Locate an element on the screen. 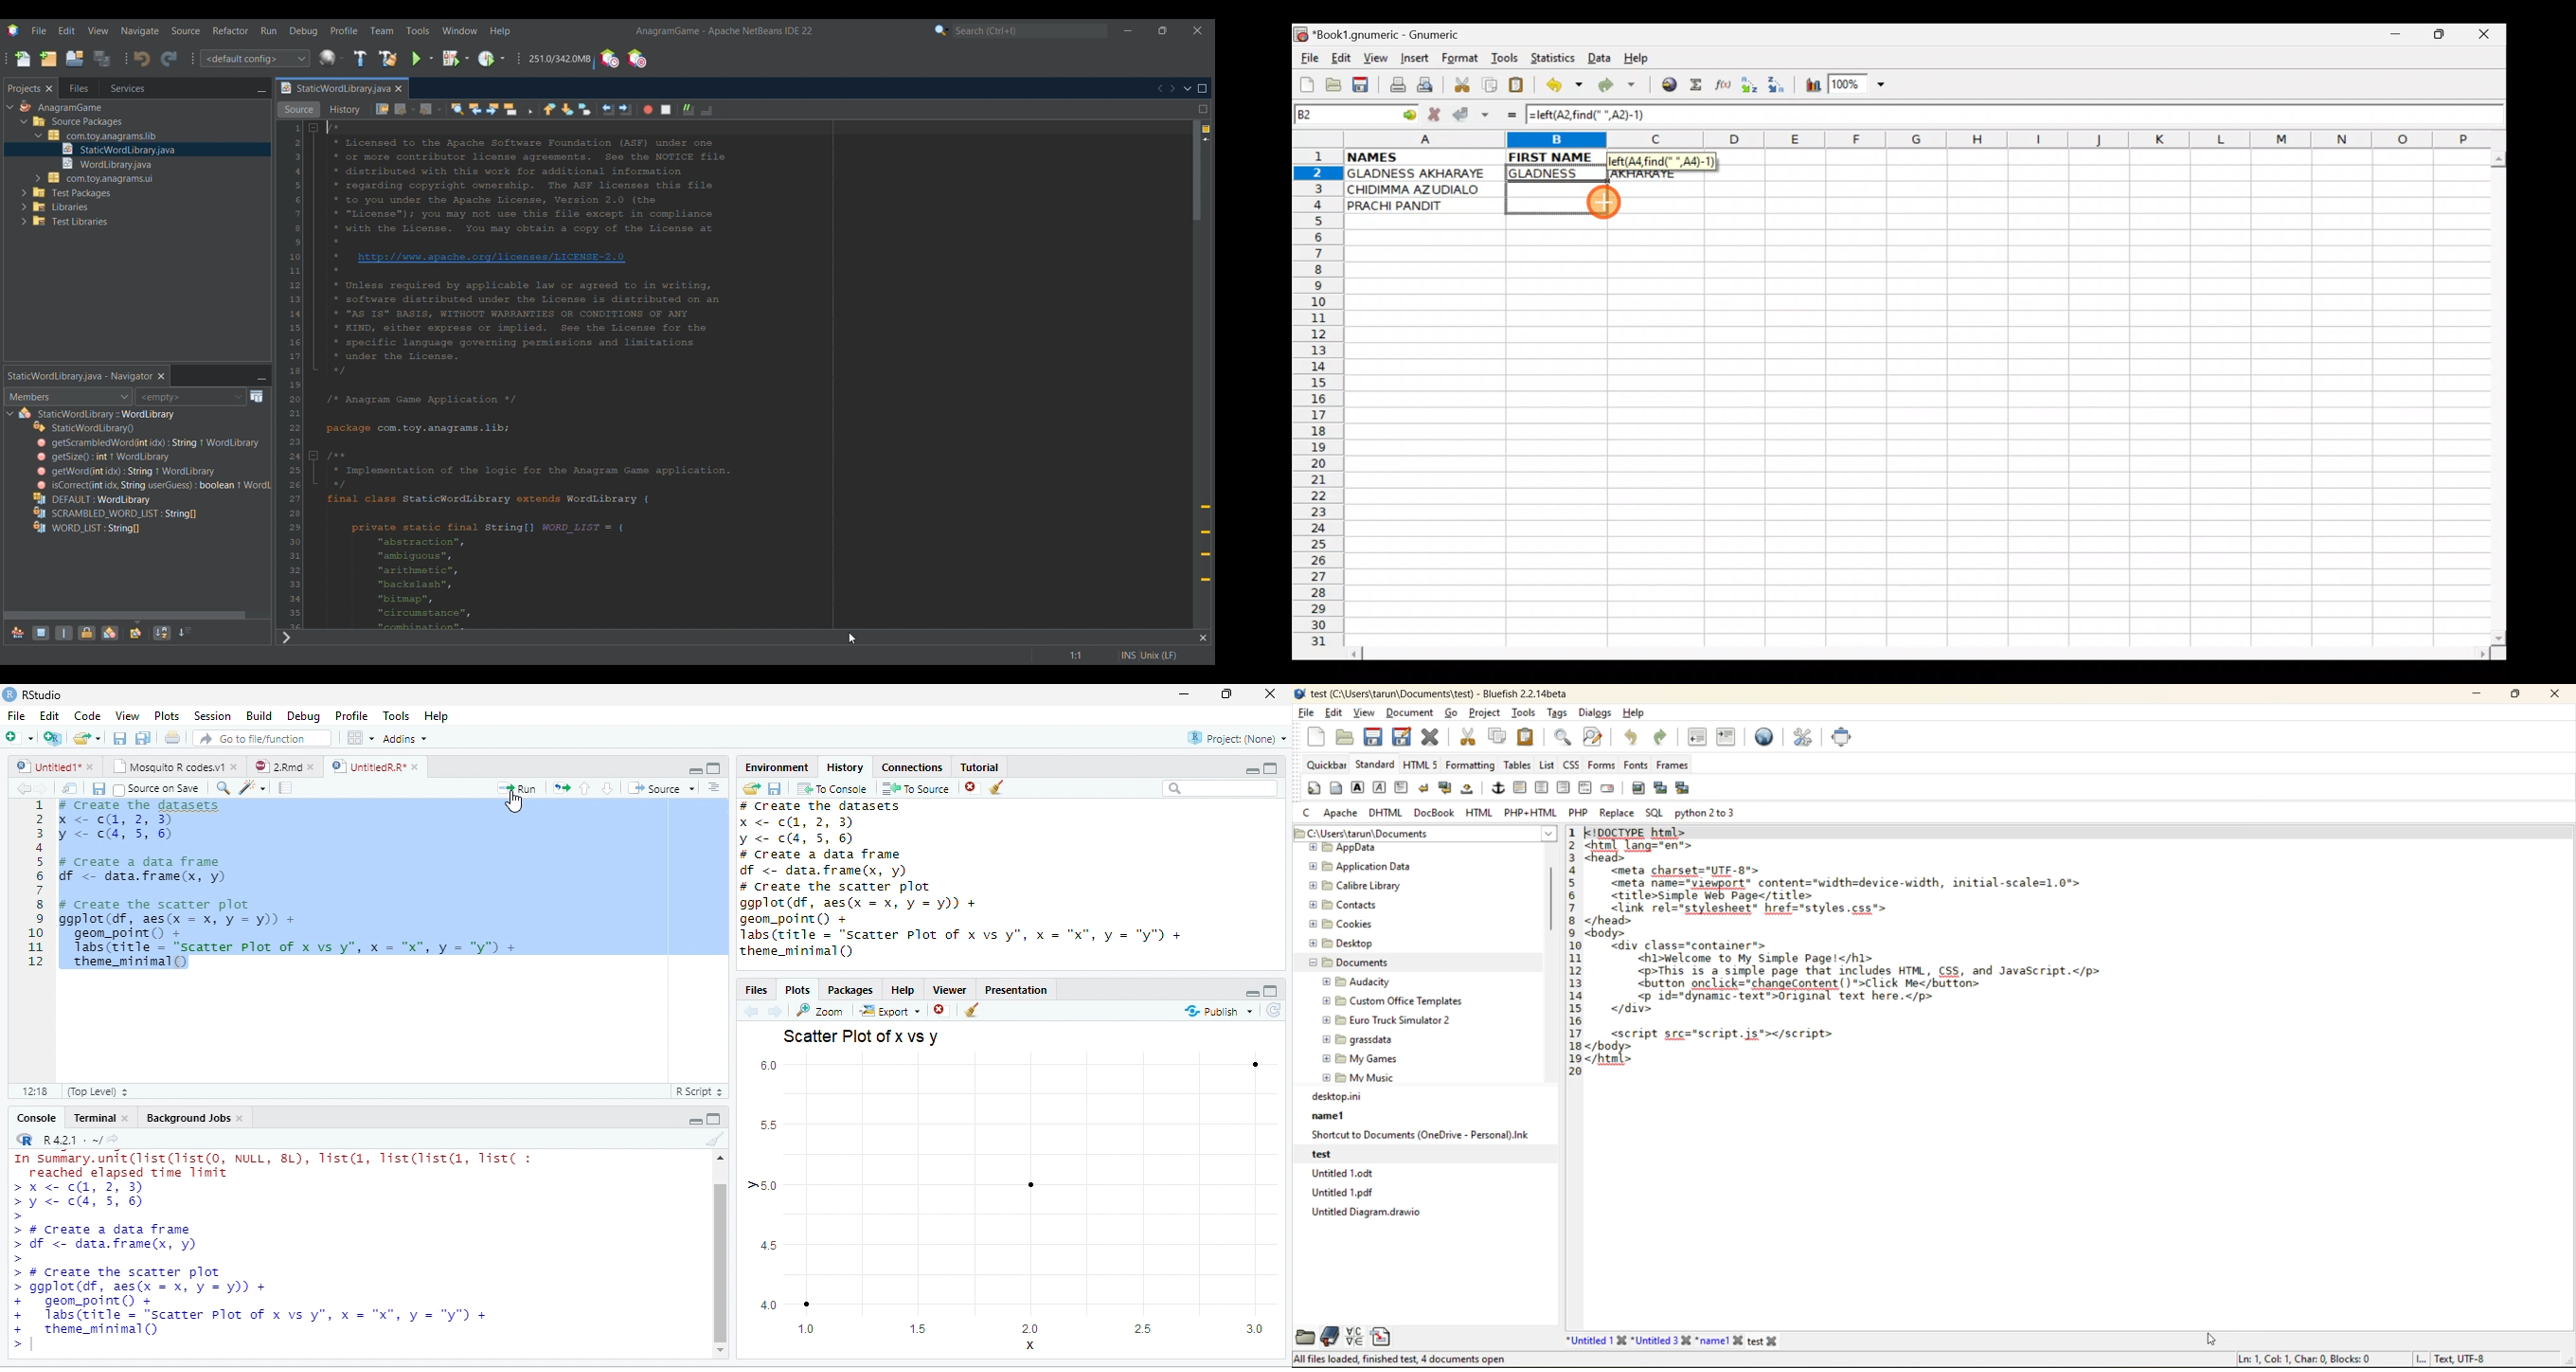  New file is located at coordinates (20, 737).